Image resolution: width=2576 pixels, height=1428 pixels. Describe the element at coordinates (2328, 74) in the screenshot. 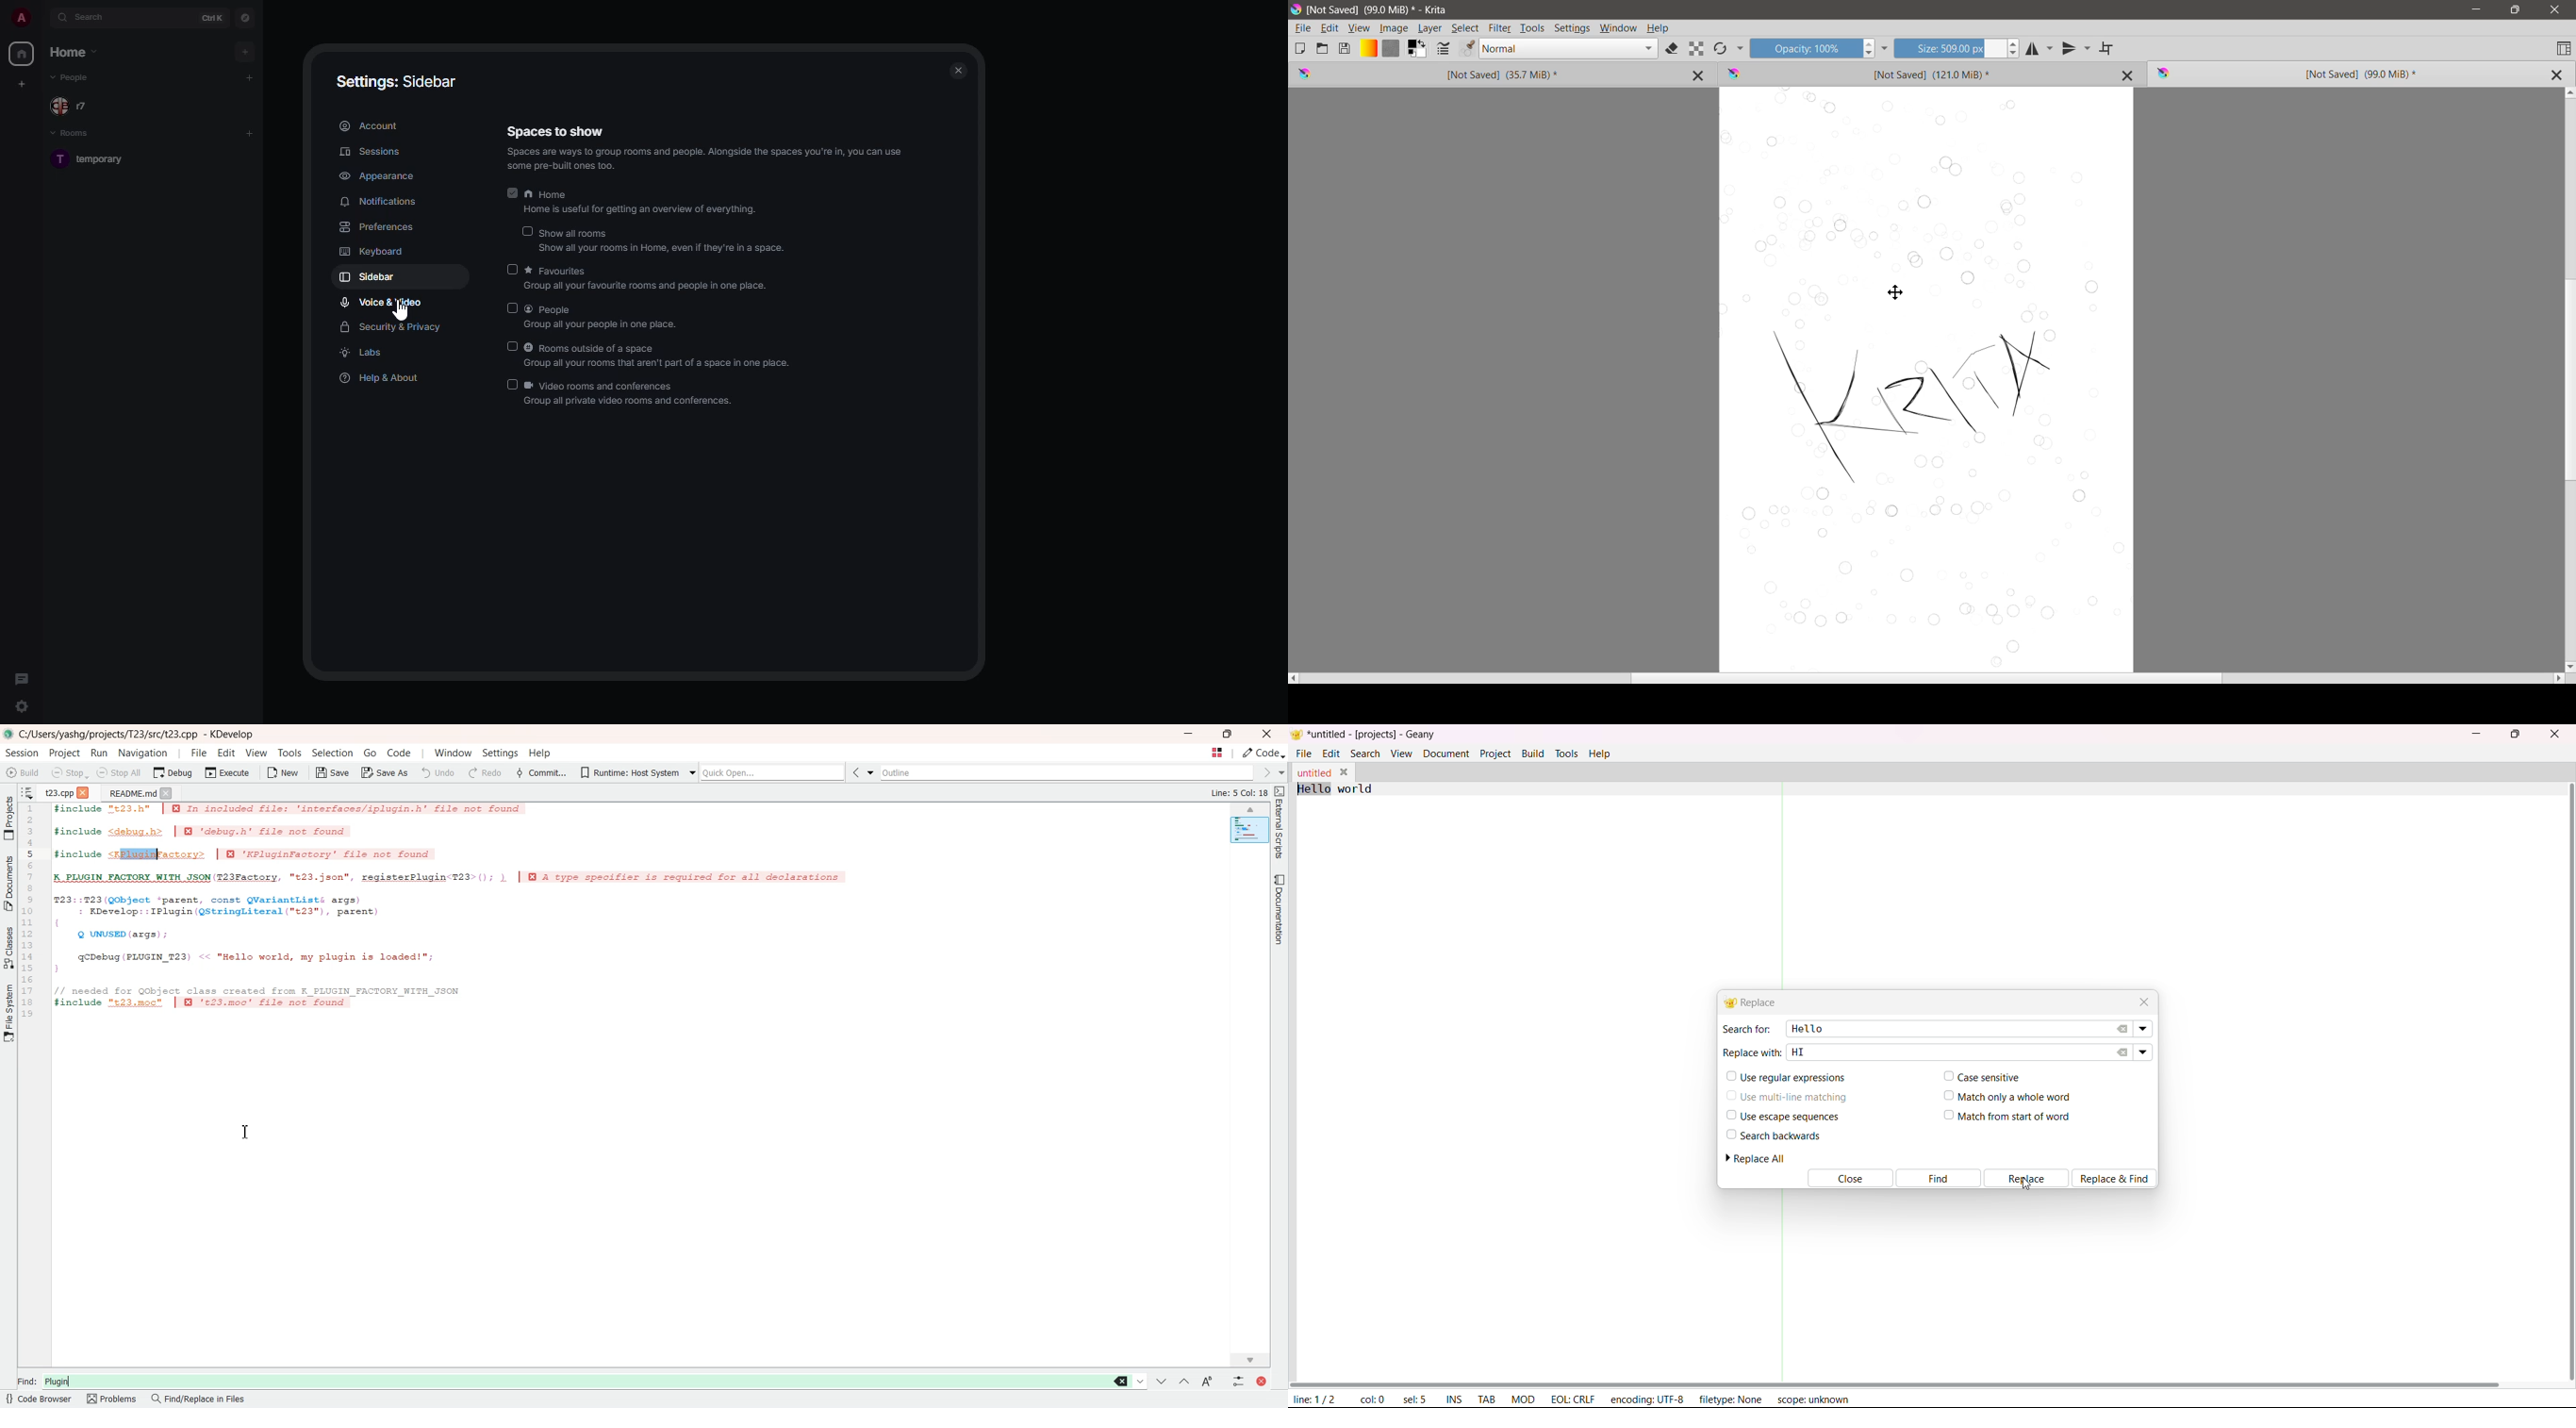

I see `Unsaved Image (Current) Tab 3` at that location.